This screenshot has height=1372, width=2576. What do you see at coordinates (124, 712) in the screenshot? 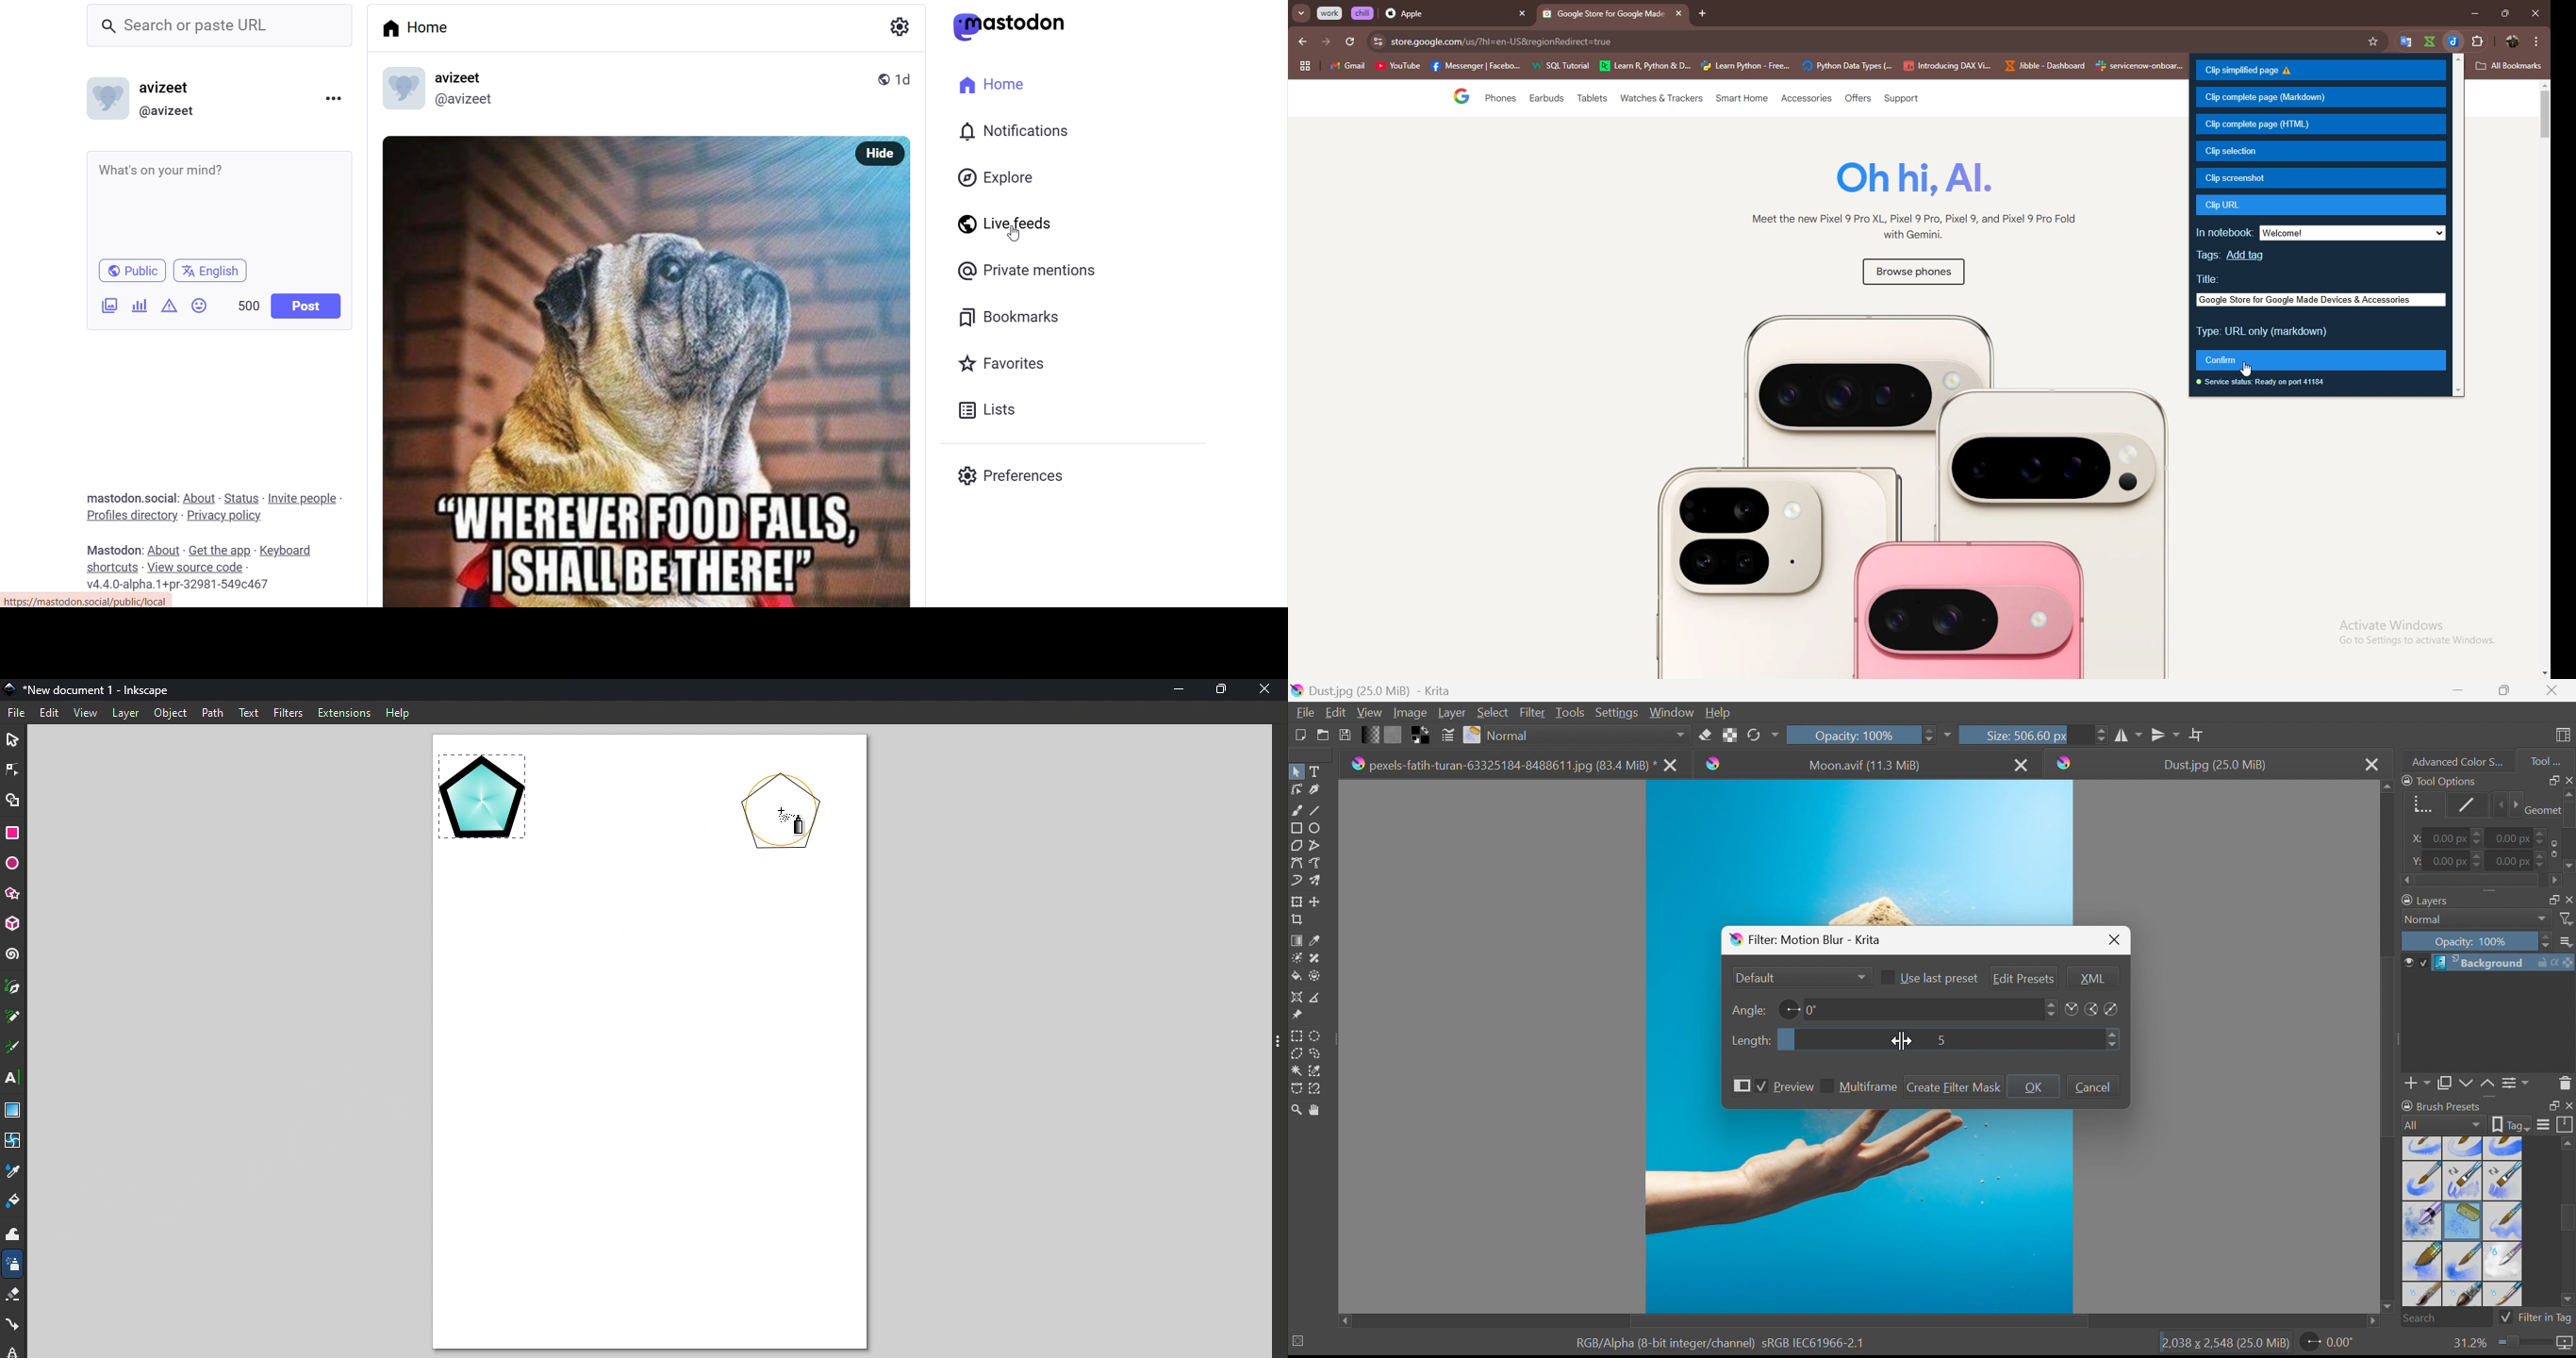
I see `Layer` at bounding box center [124, 712].